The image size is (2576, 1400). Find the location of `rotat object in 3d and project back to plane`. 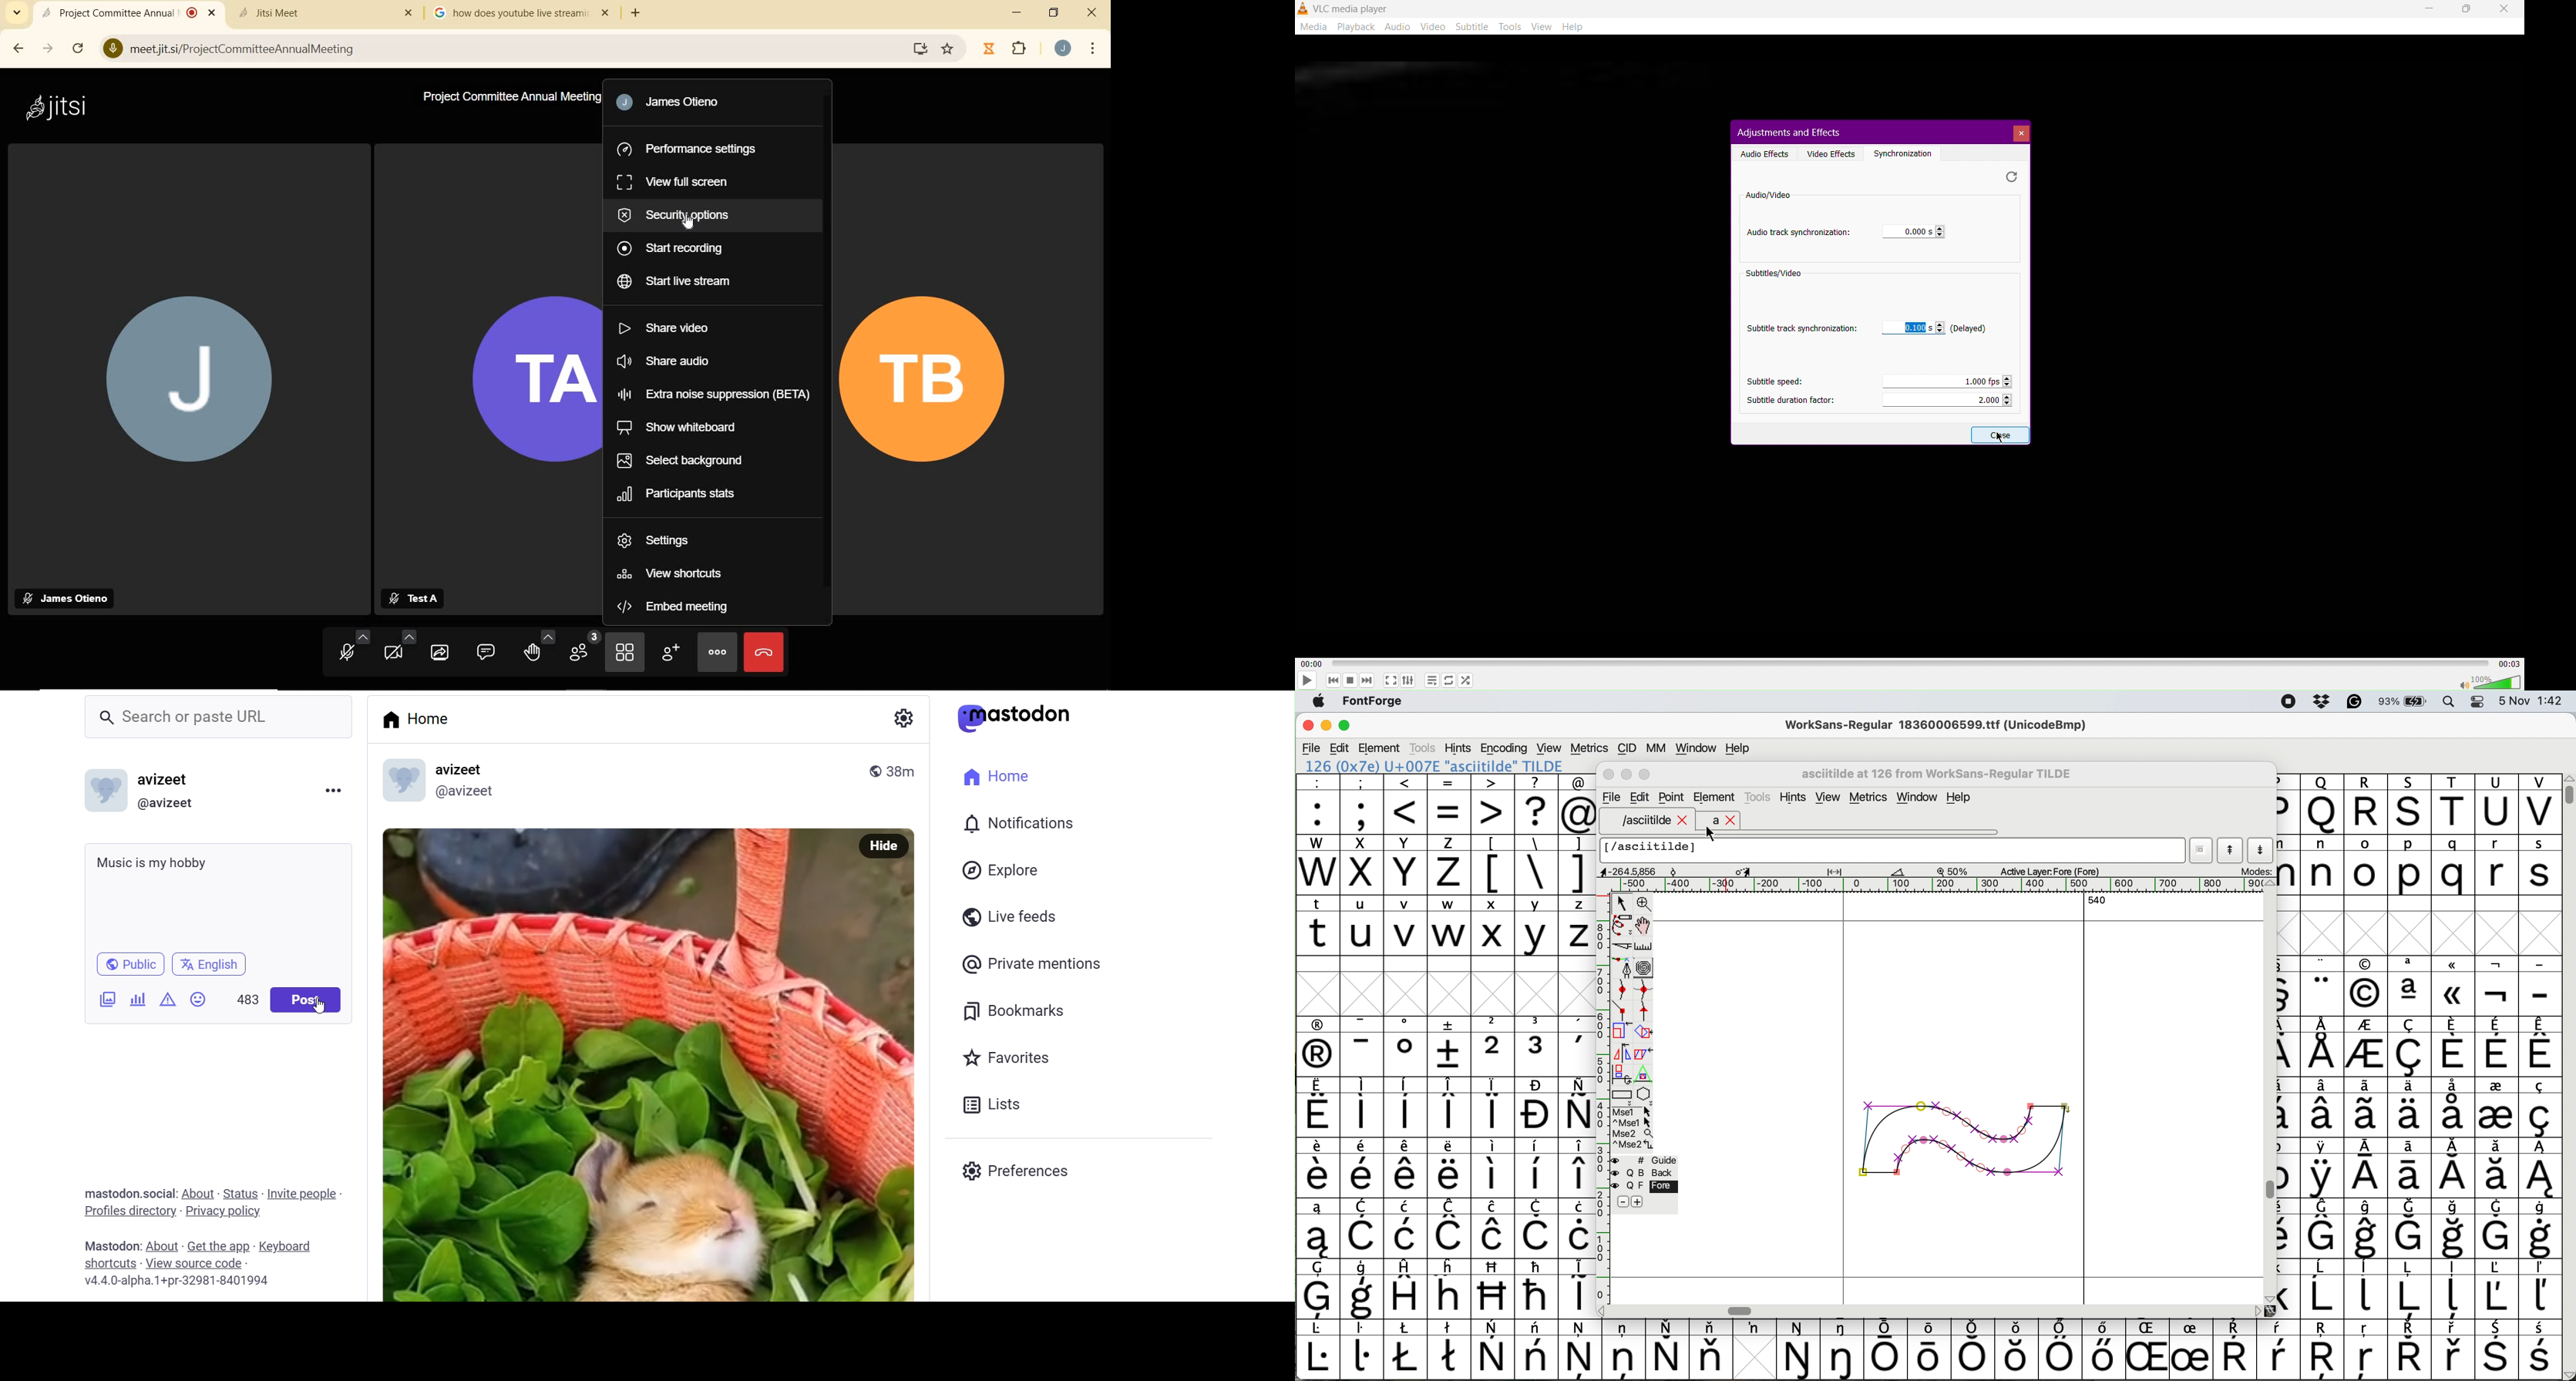

rotat object in 3d and project back to plane is located at coordinates (1620, 1074).